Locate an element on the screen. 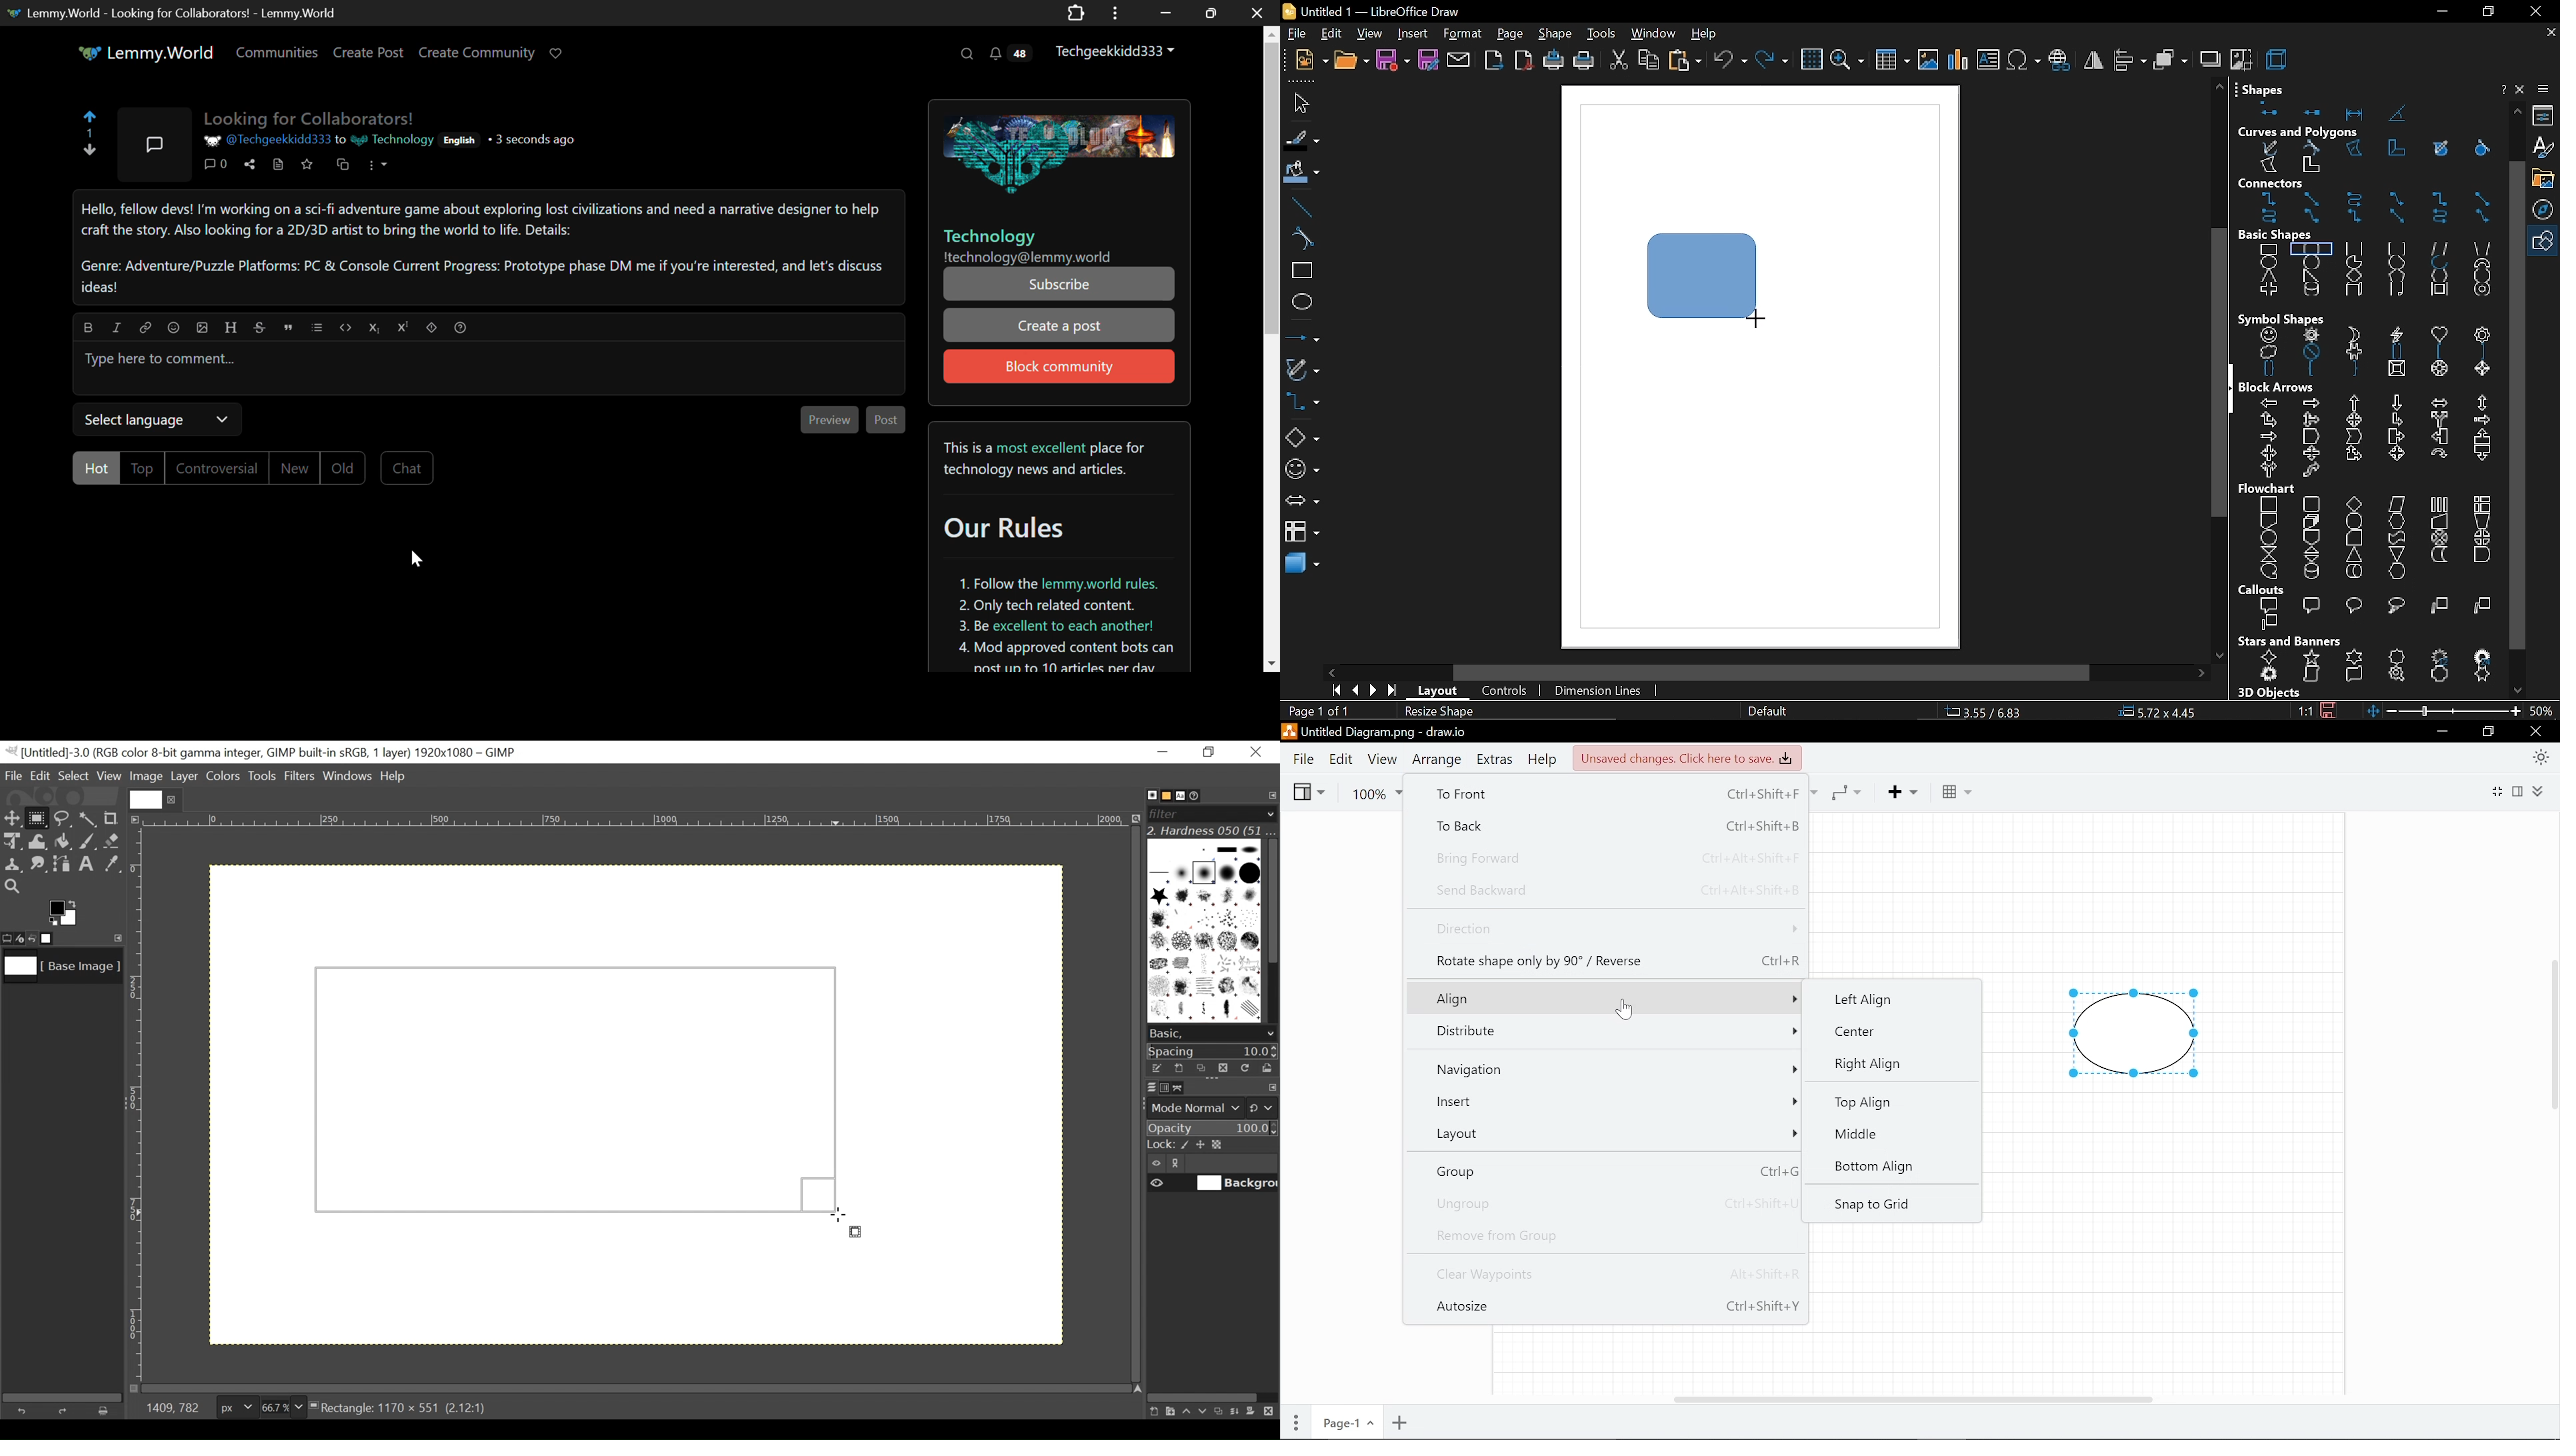 The width and height of the screenshot is (2576, 1456). export is located at coordinates (1495, 62).